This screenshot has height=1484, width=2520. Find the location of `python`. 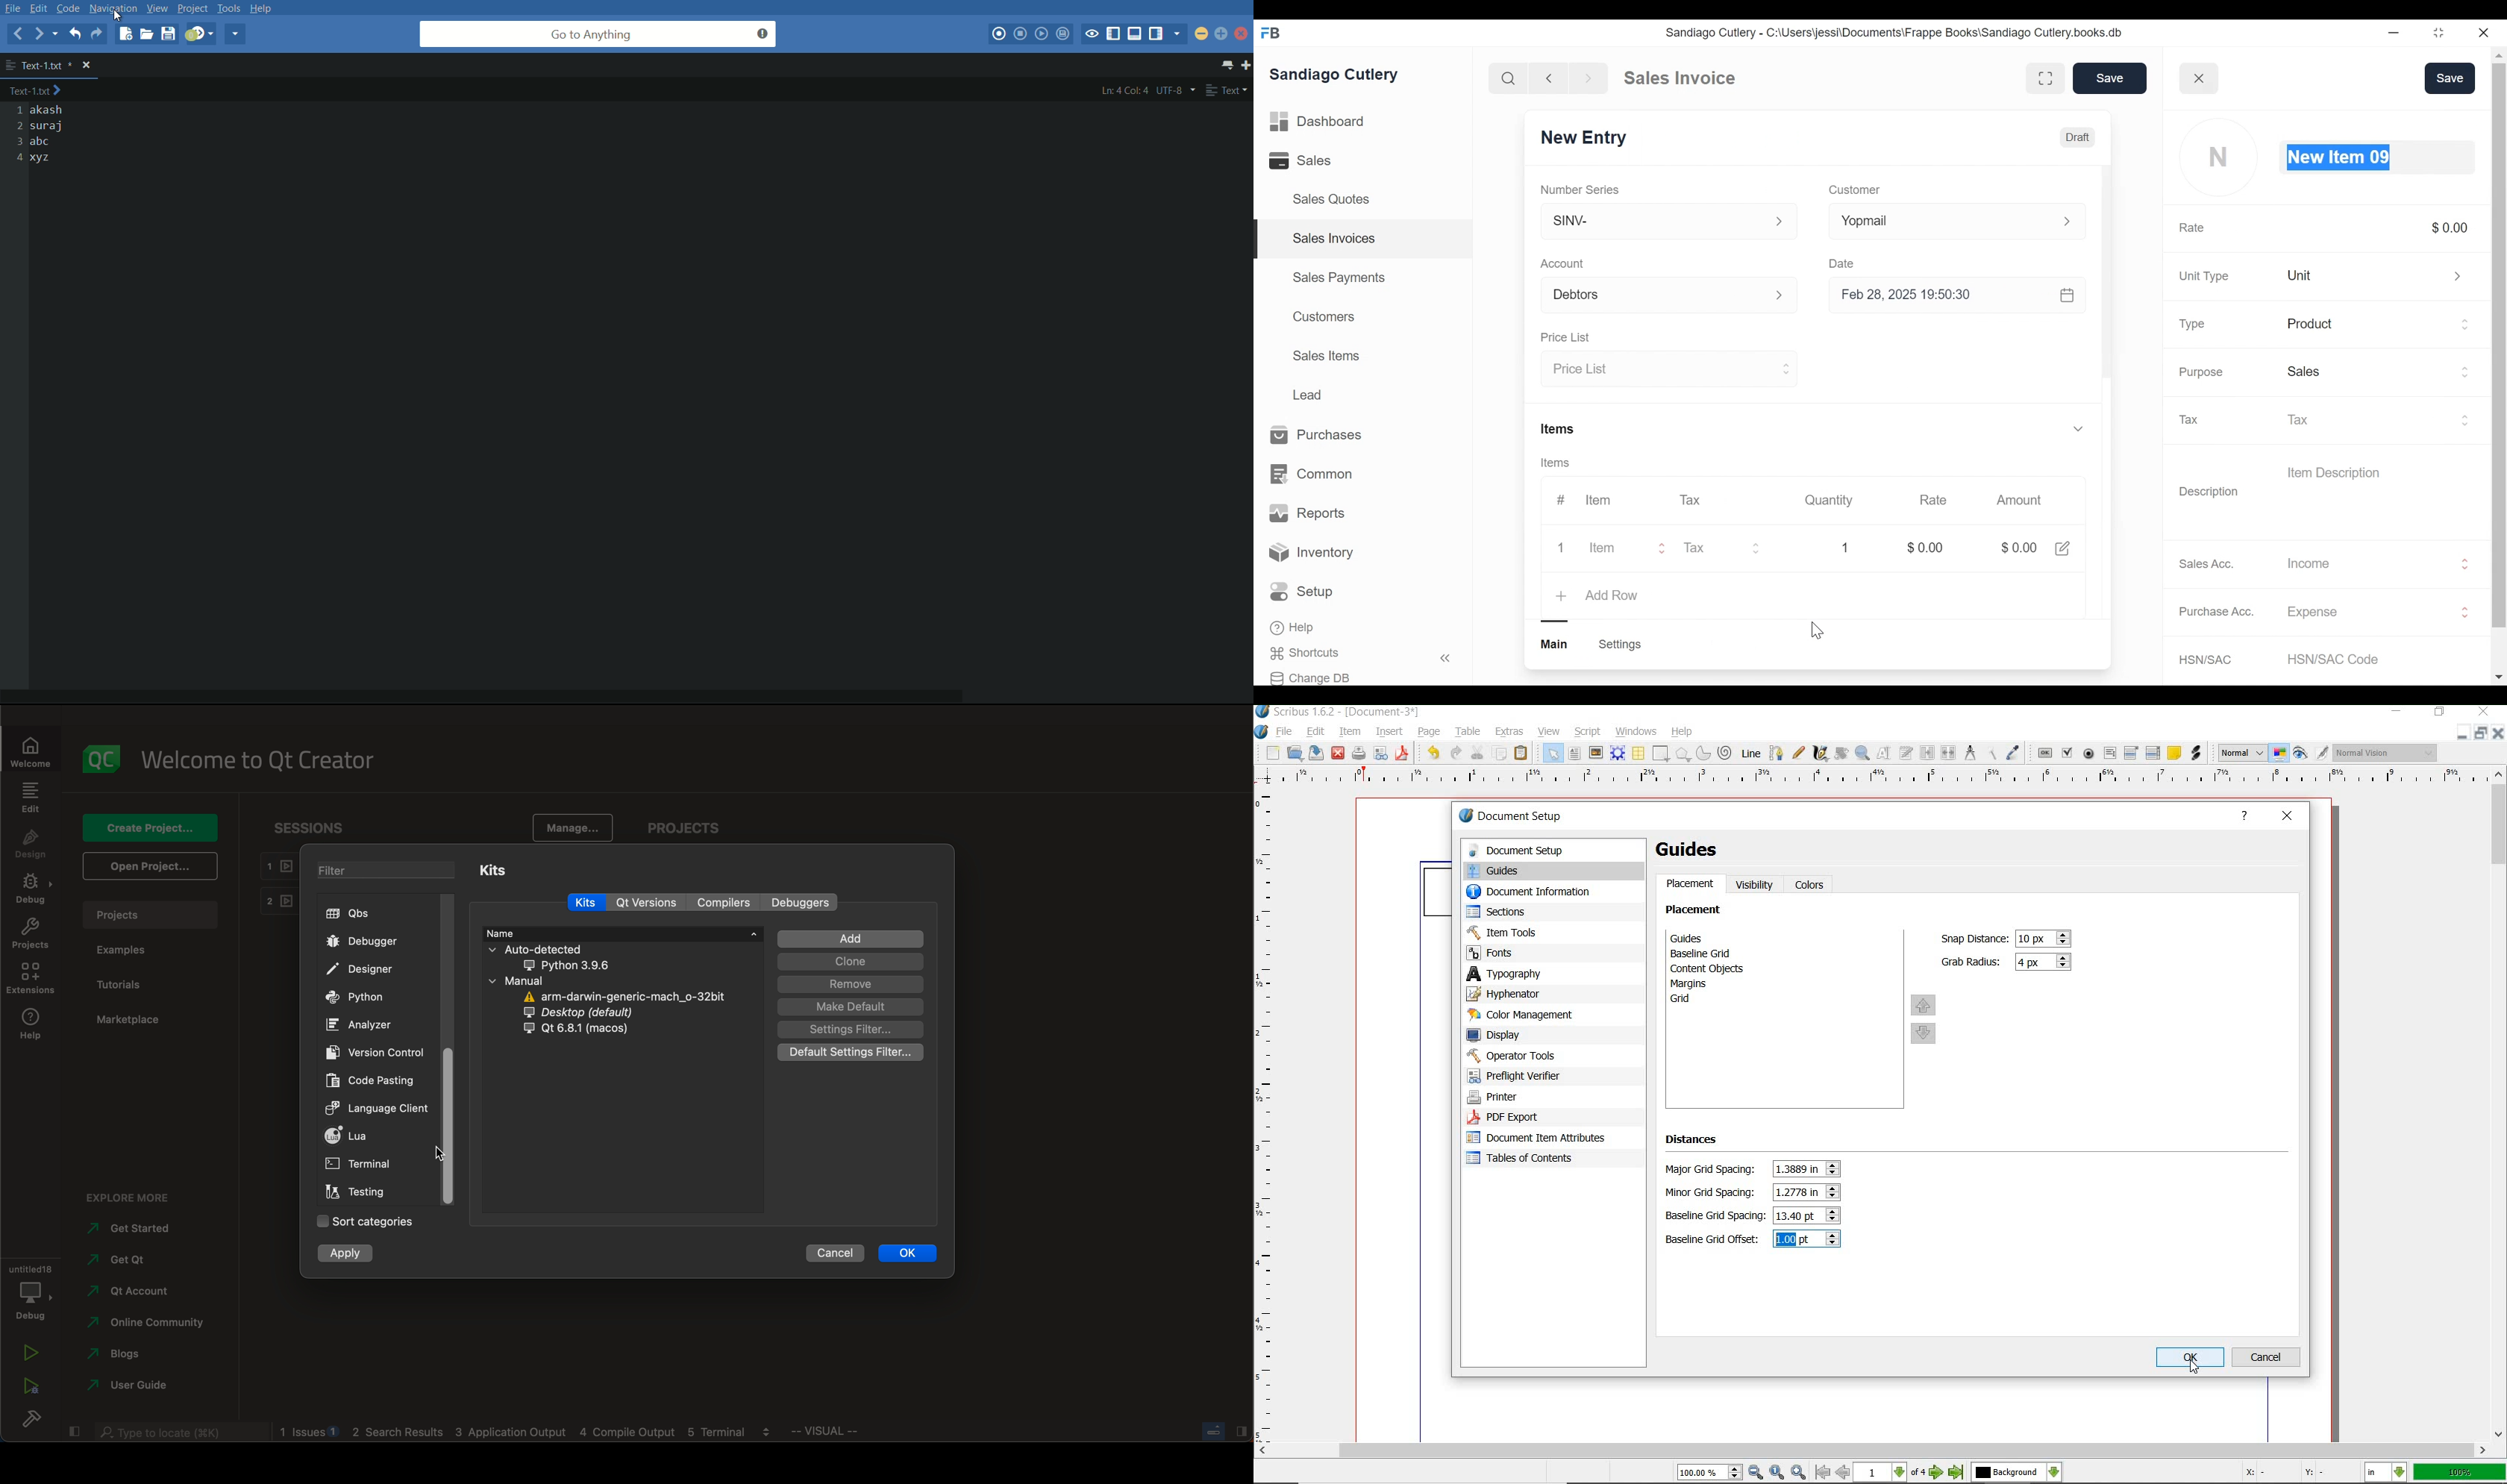

python is located at coordinates (361, 998).